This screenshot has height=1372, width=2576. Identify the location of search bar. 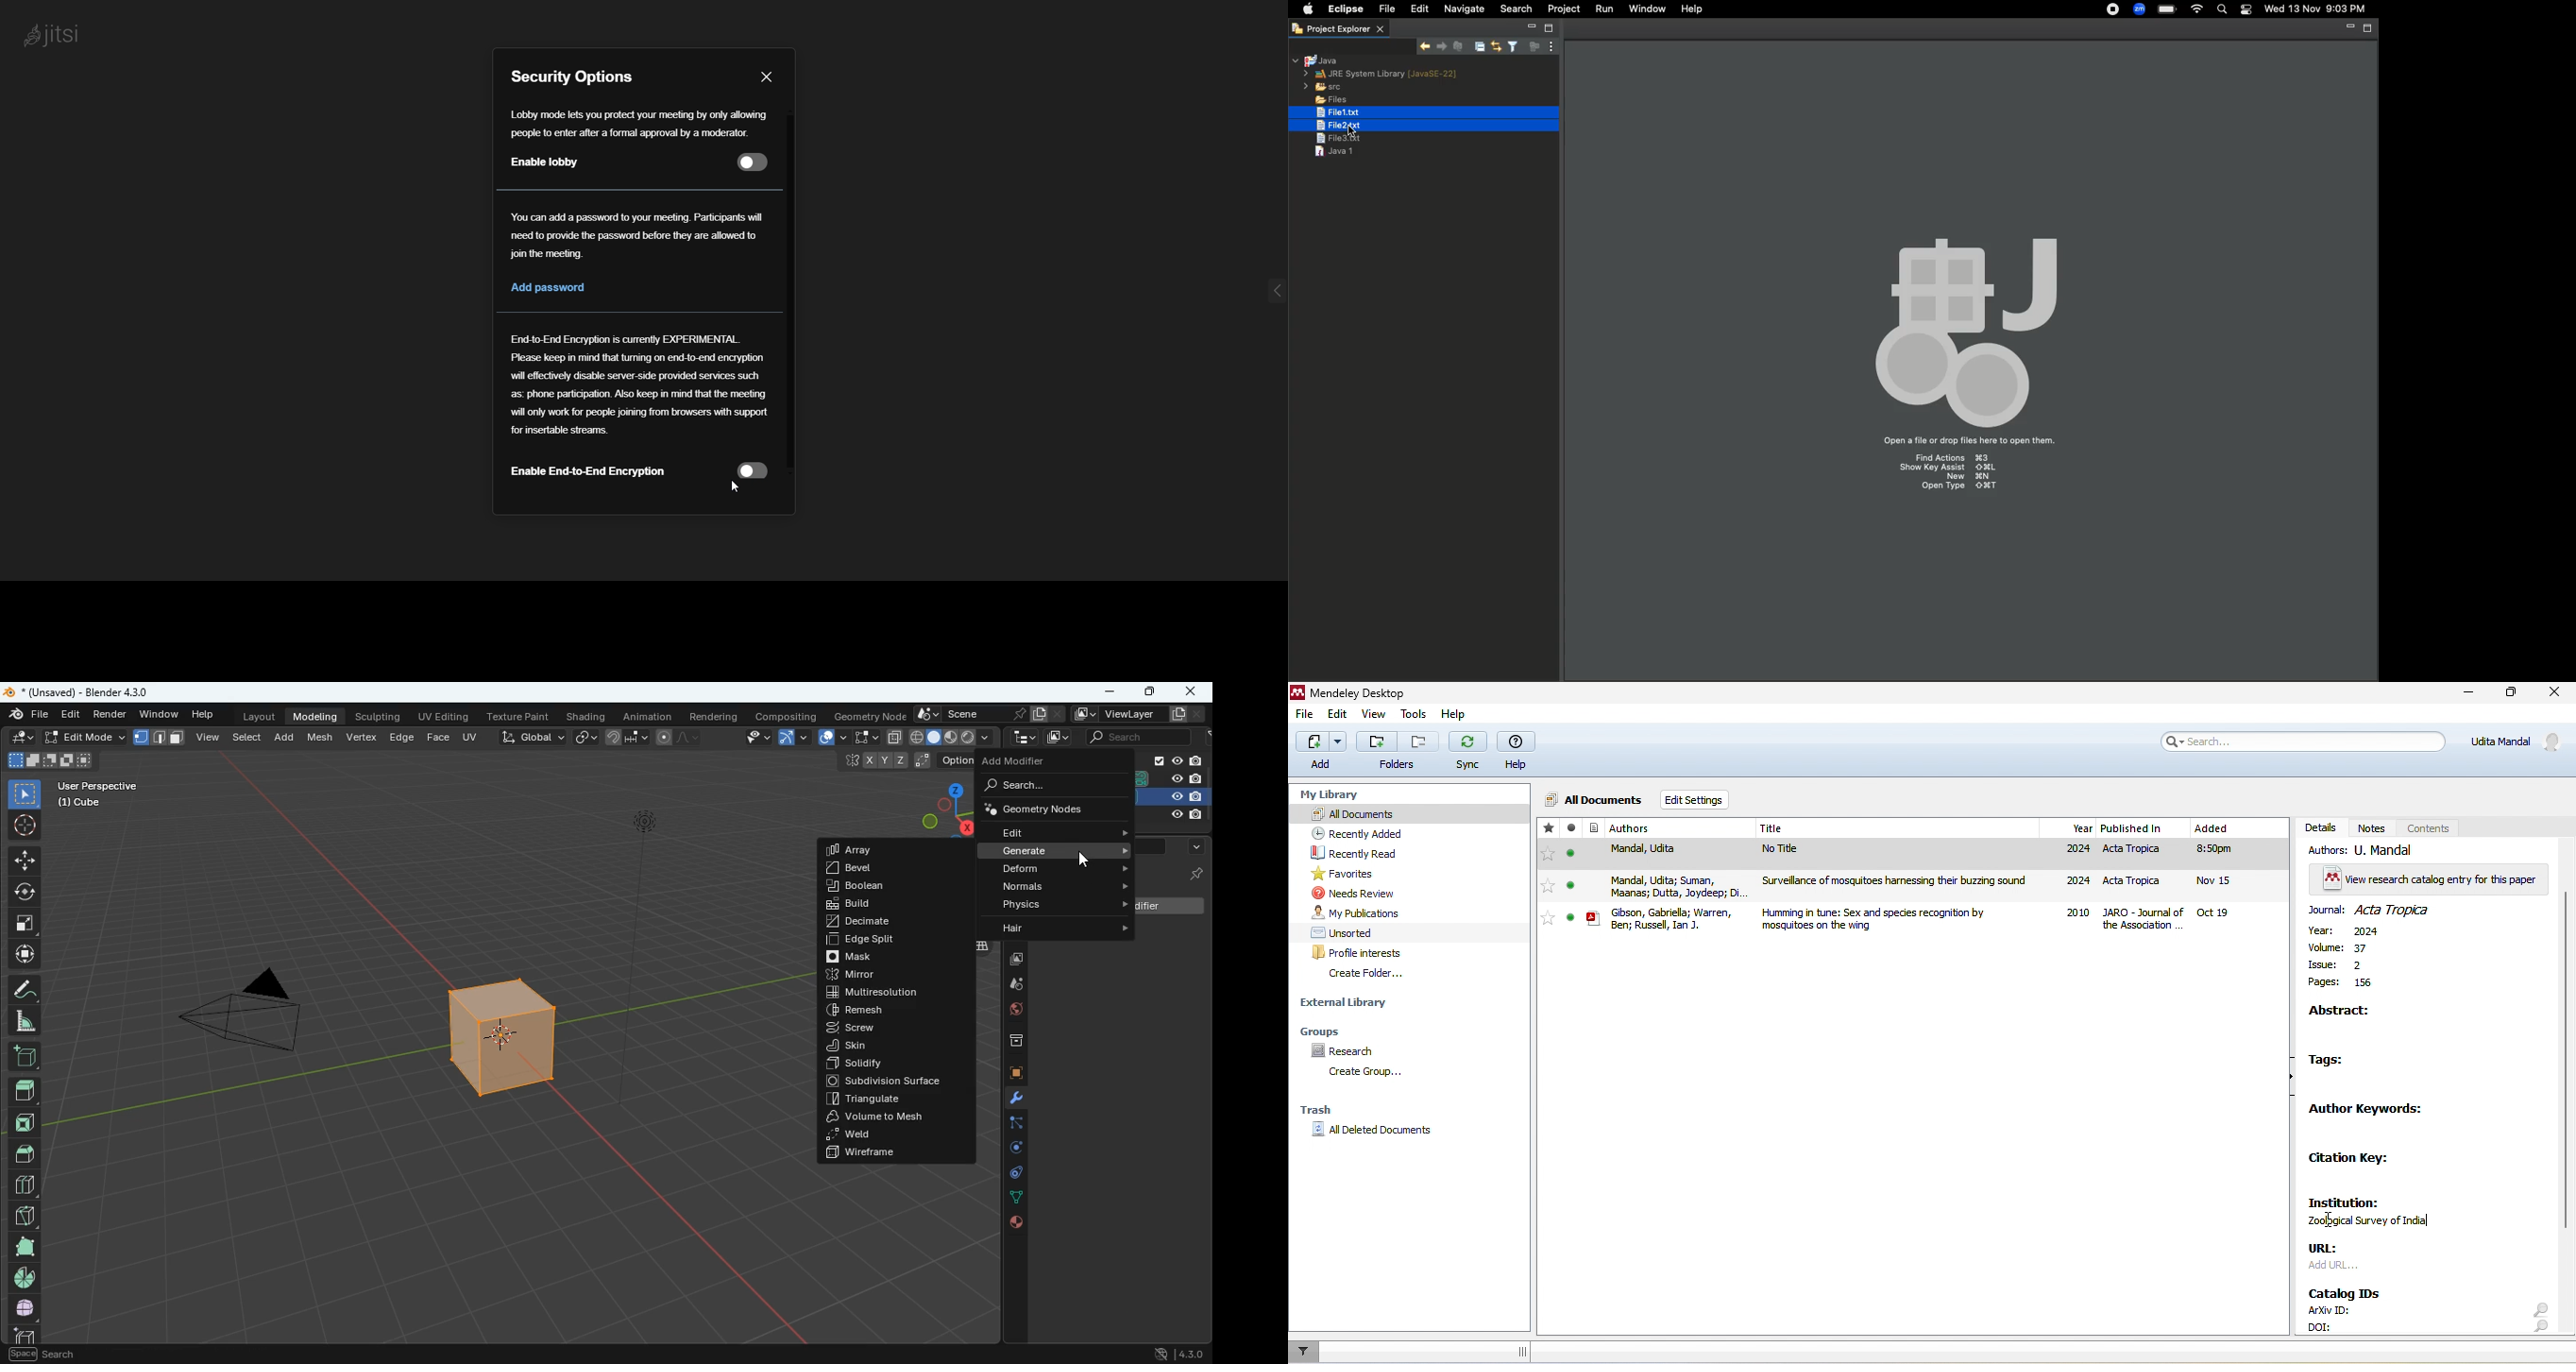
(2302, 742).